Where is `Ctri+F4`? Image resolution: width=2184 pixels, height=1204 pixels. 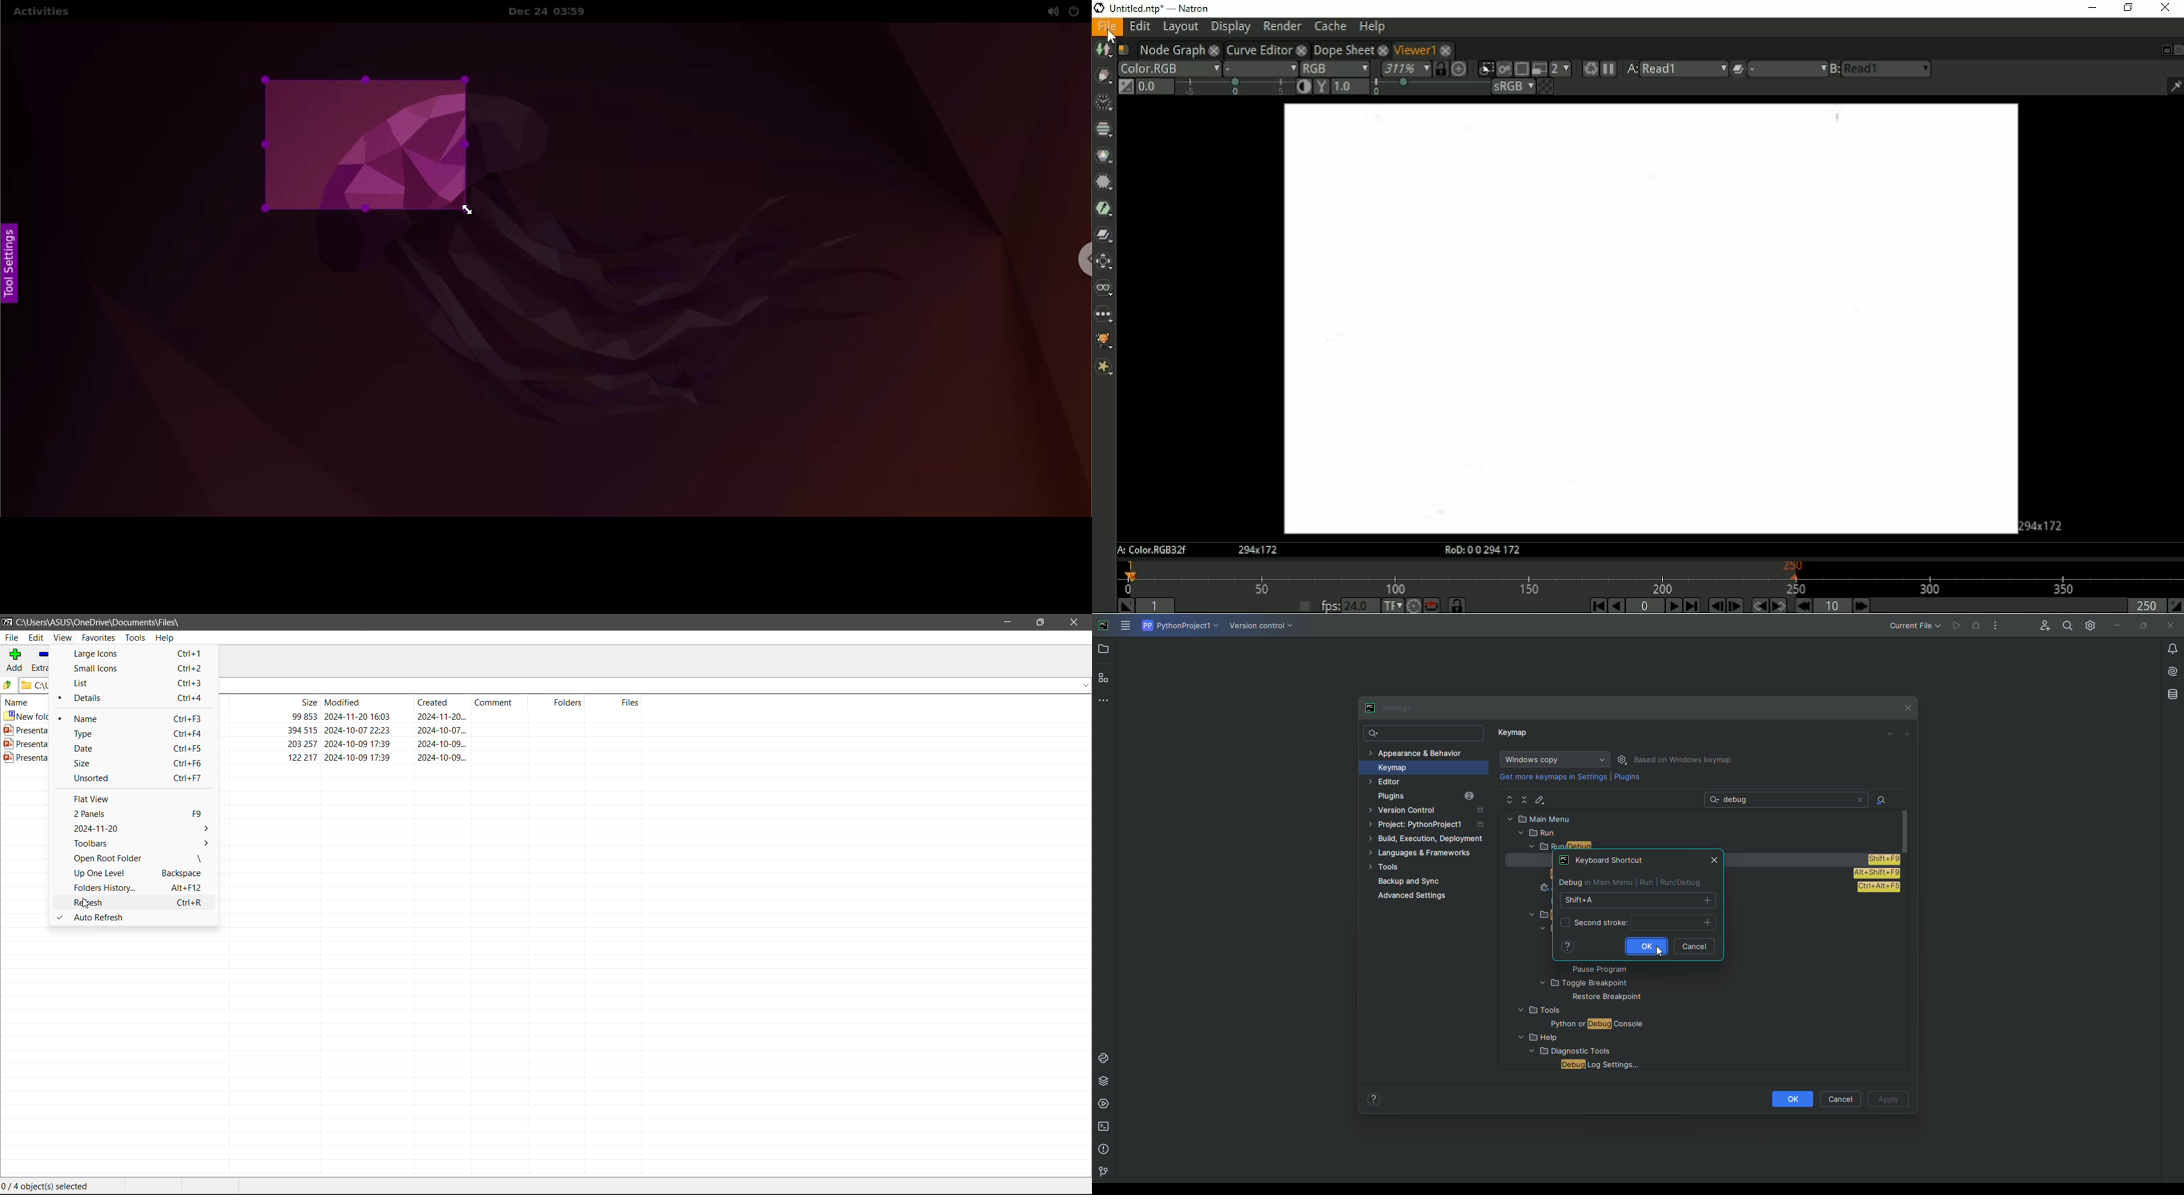
Ctri+F4 is located at coordinates (191, 733).